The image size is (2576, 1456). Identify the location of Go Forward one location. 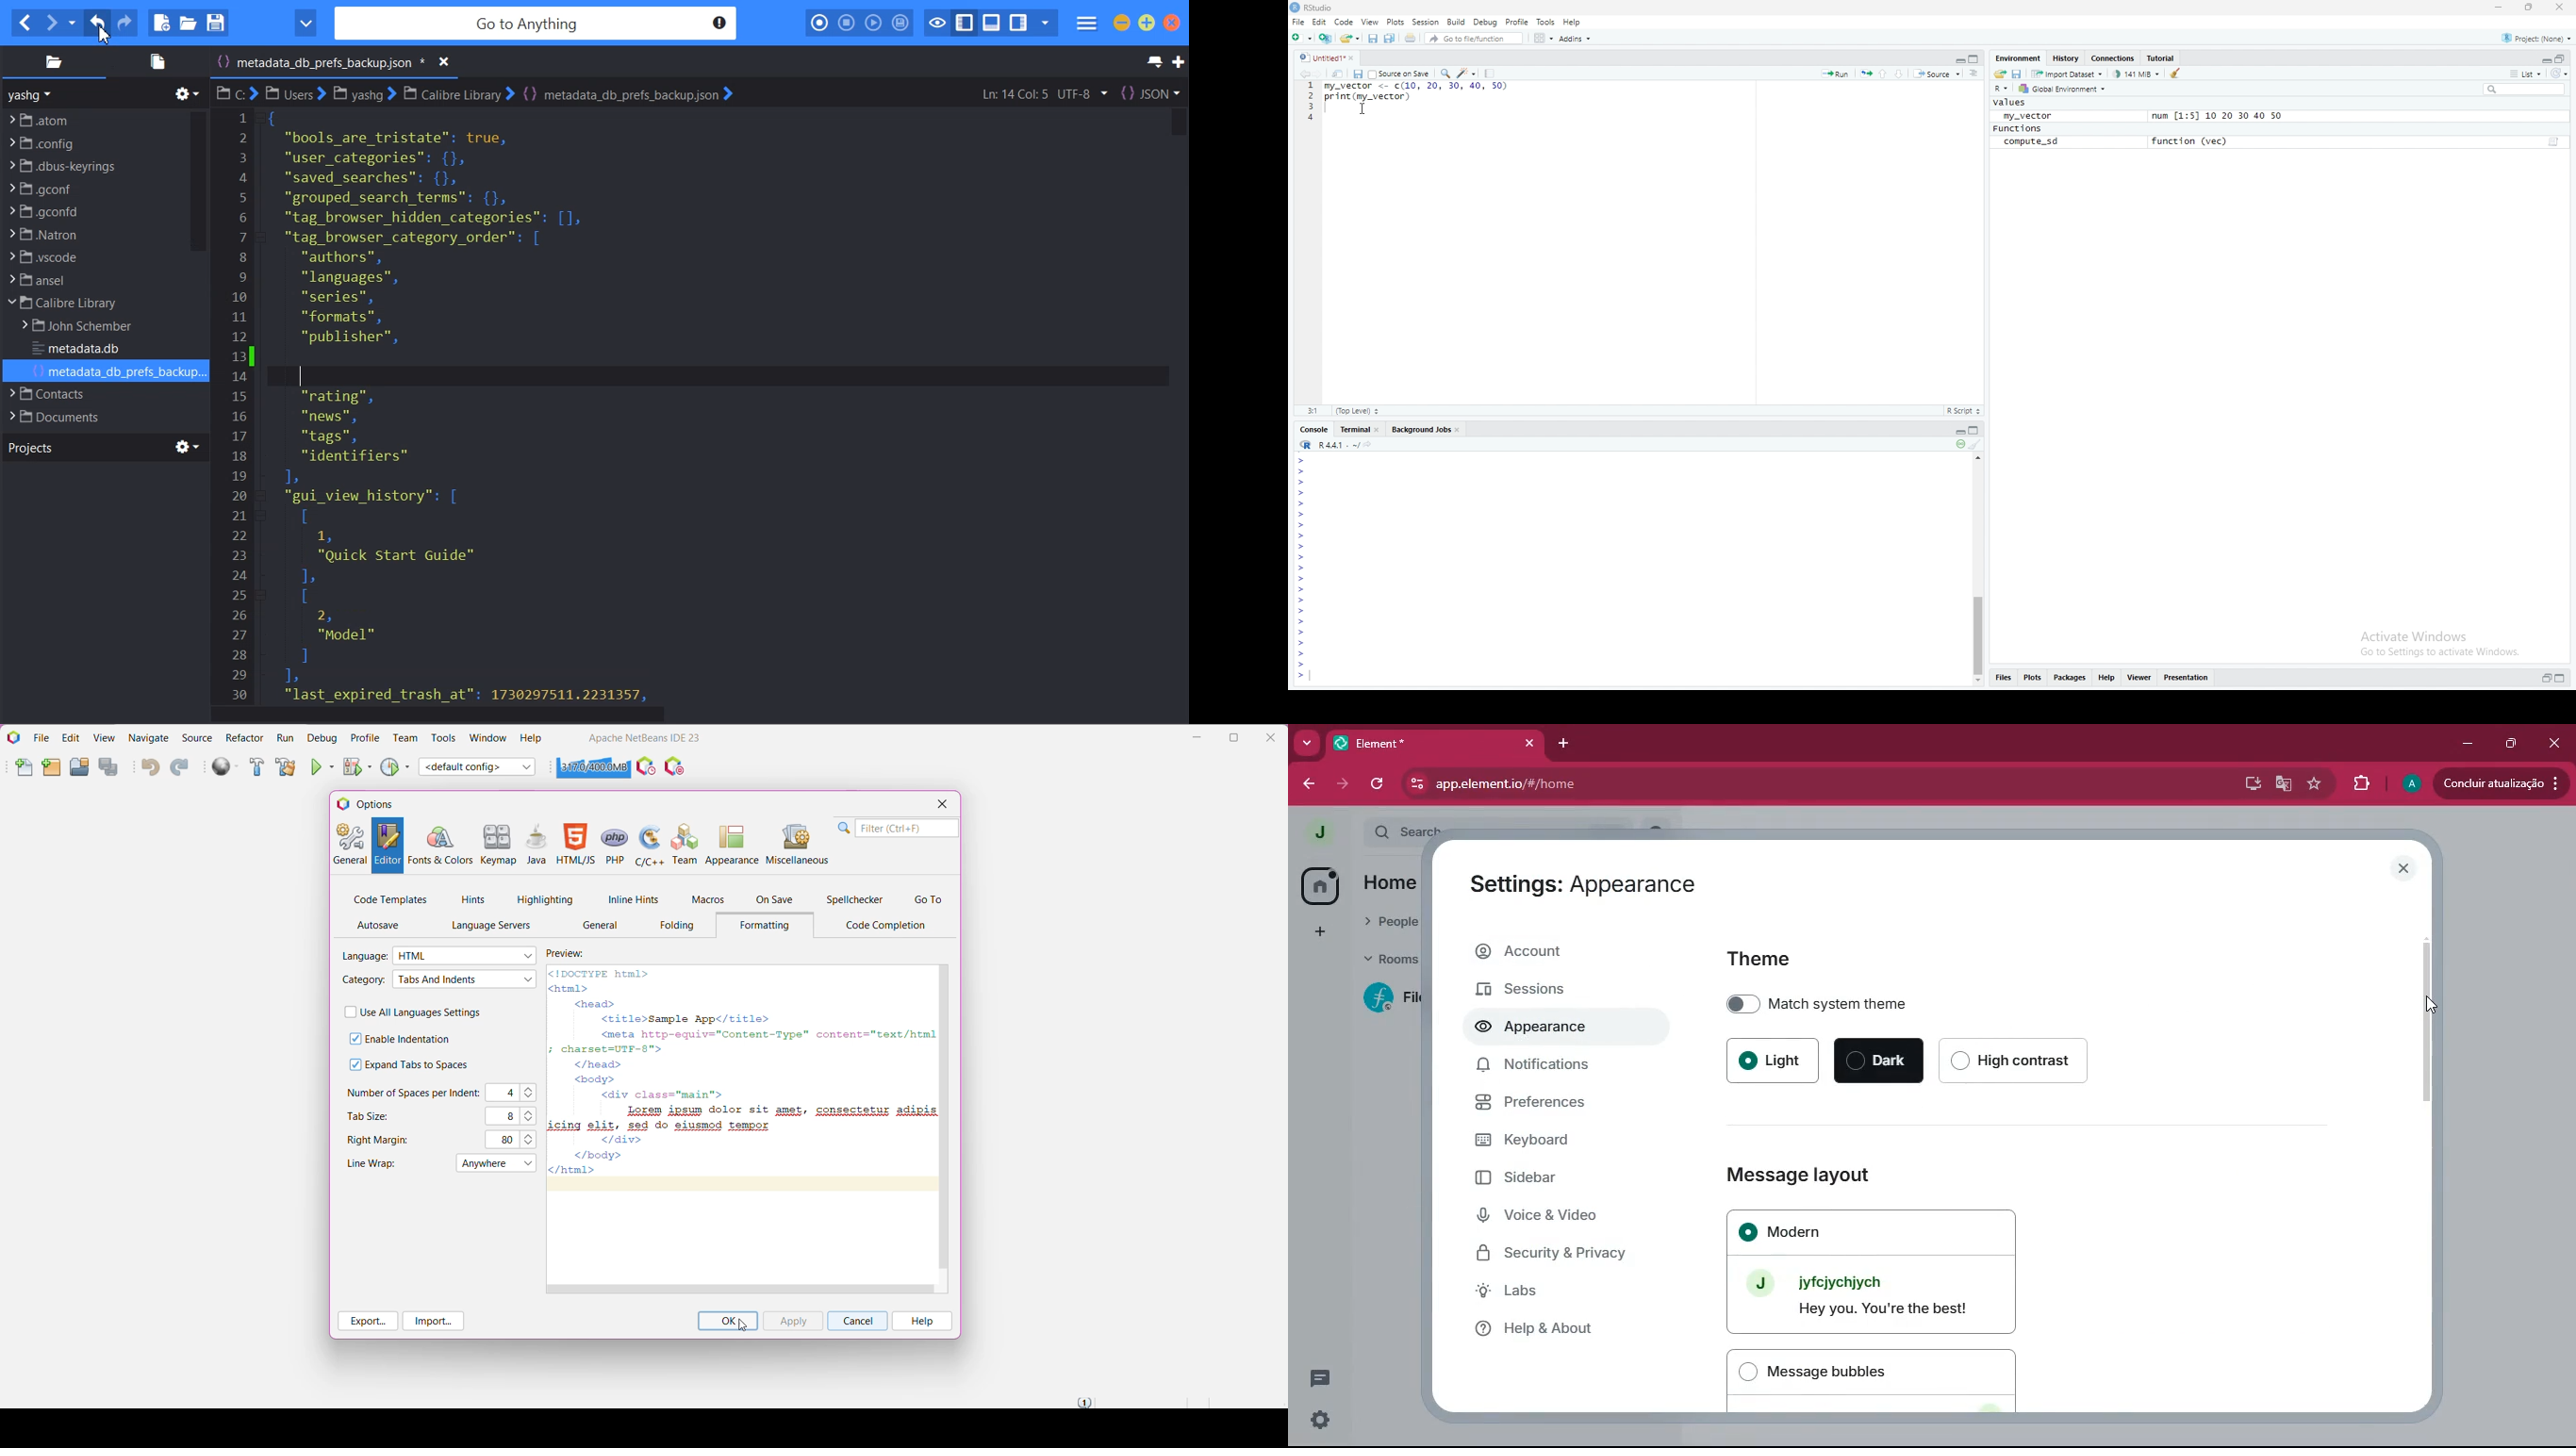
(51, 23).